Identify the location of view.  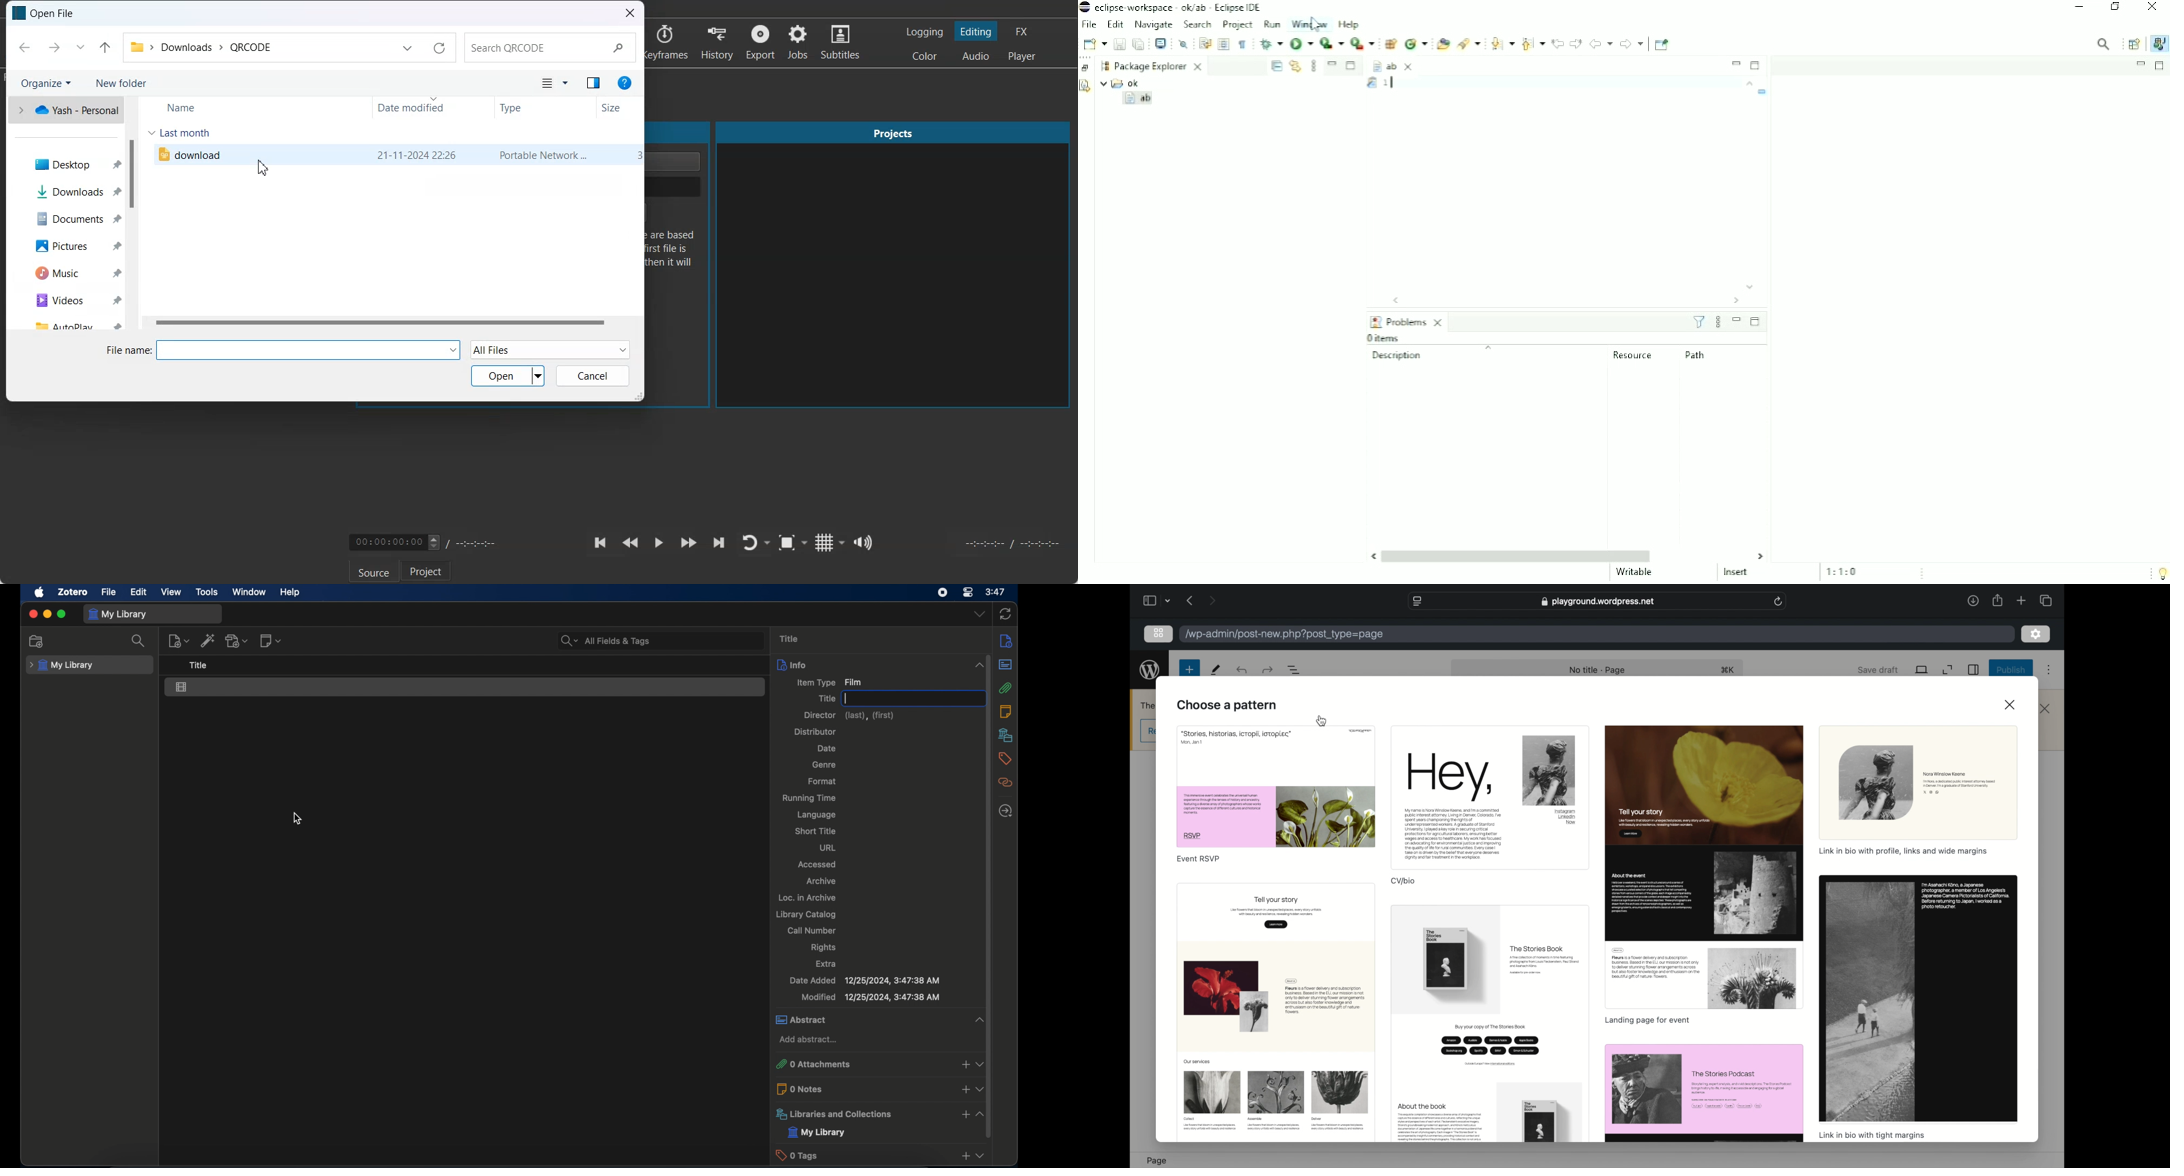
(1922, 670).